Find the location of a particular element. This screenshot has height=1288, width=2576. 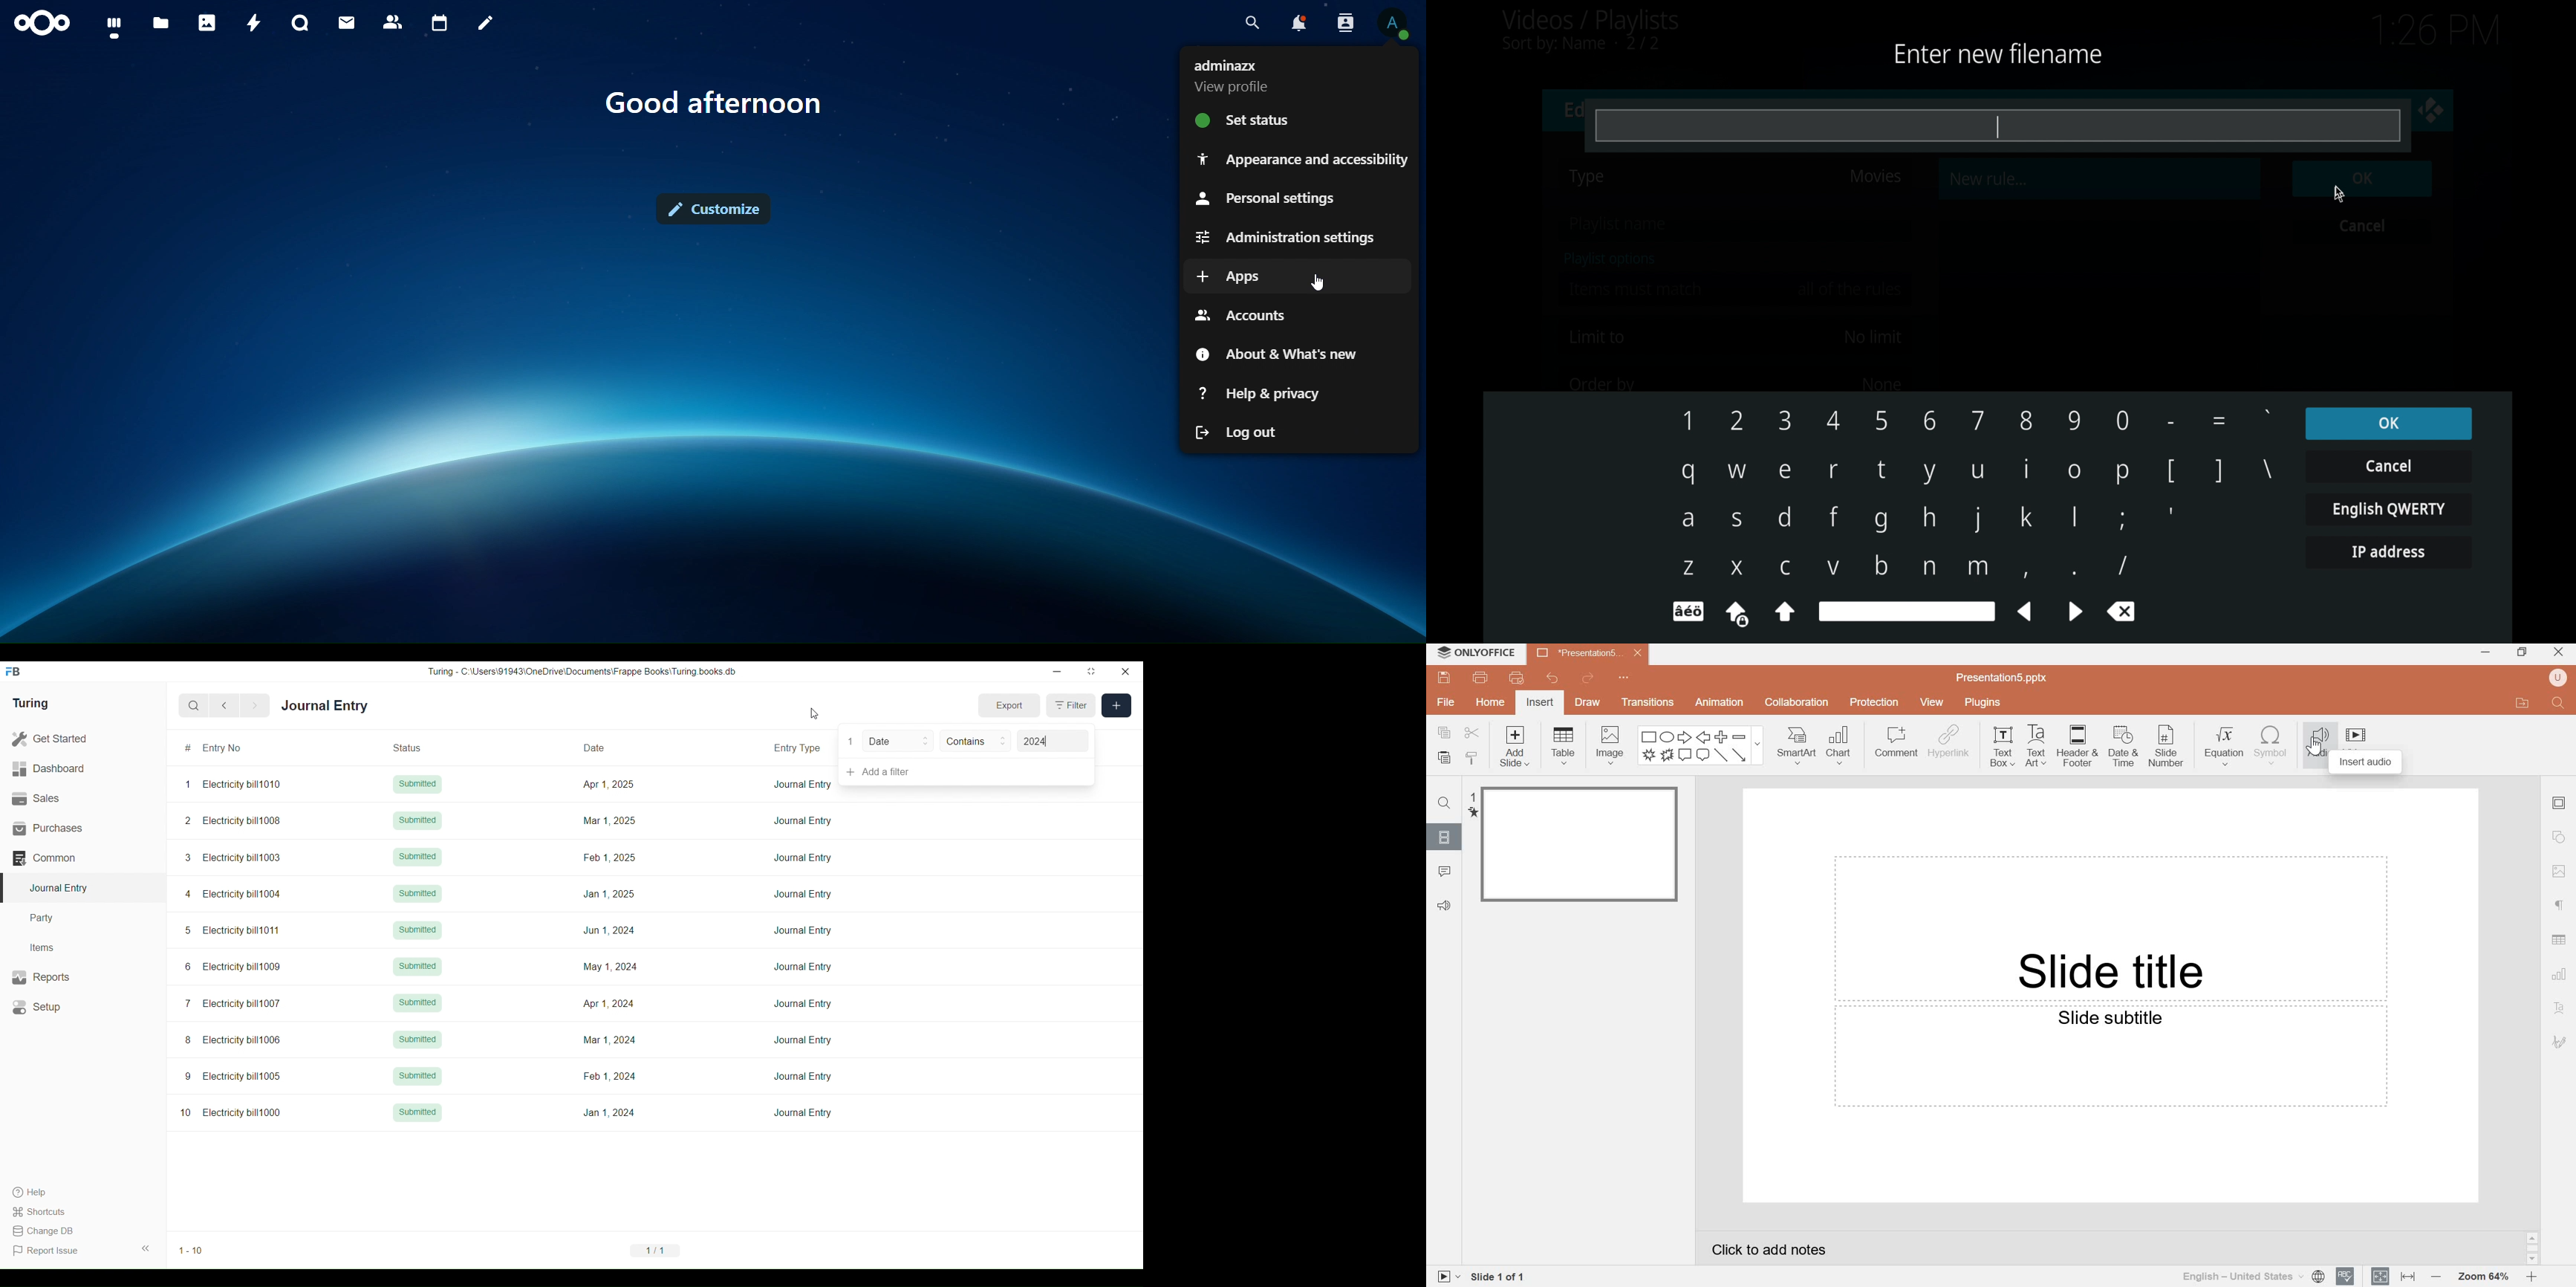

scrollbar is located at coordinates (2533, 1248).